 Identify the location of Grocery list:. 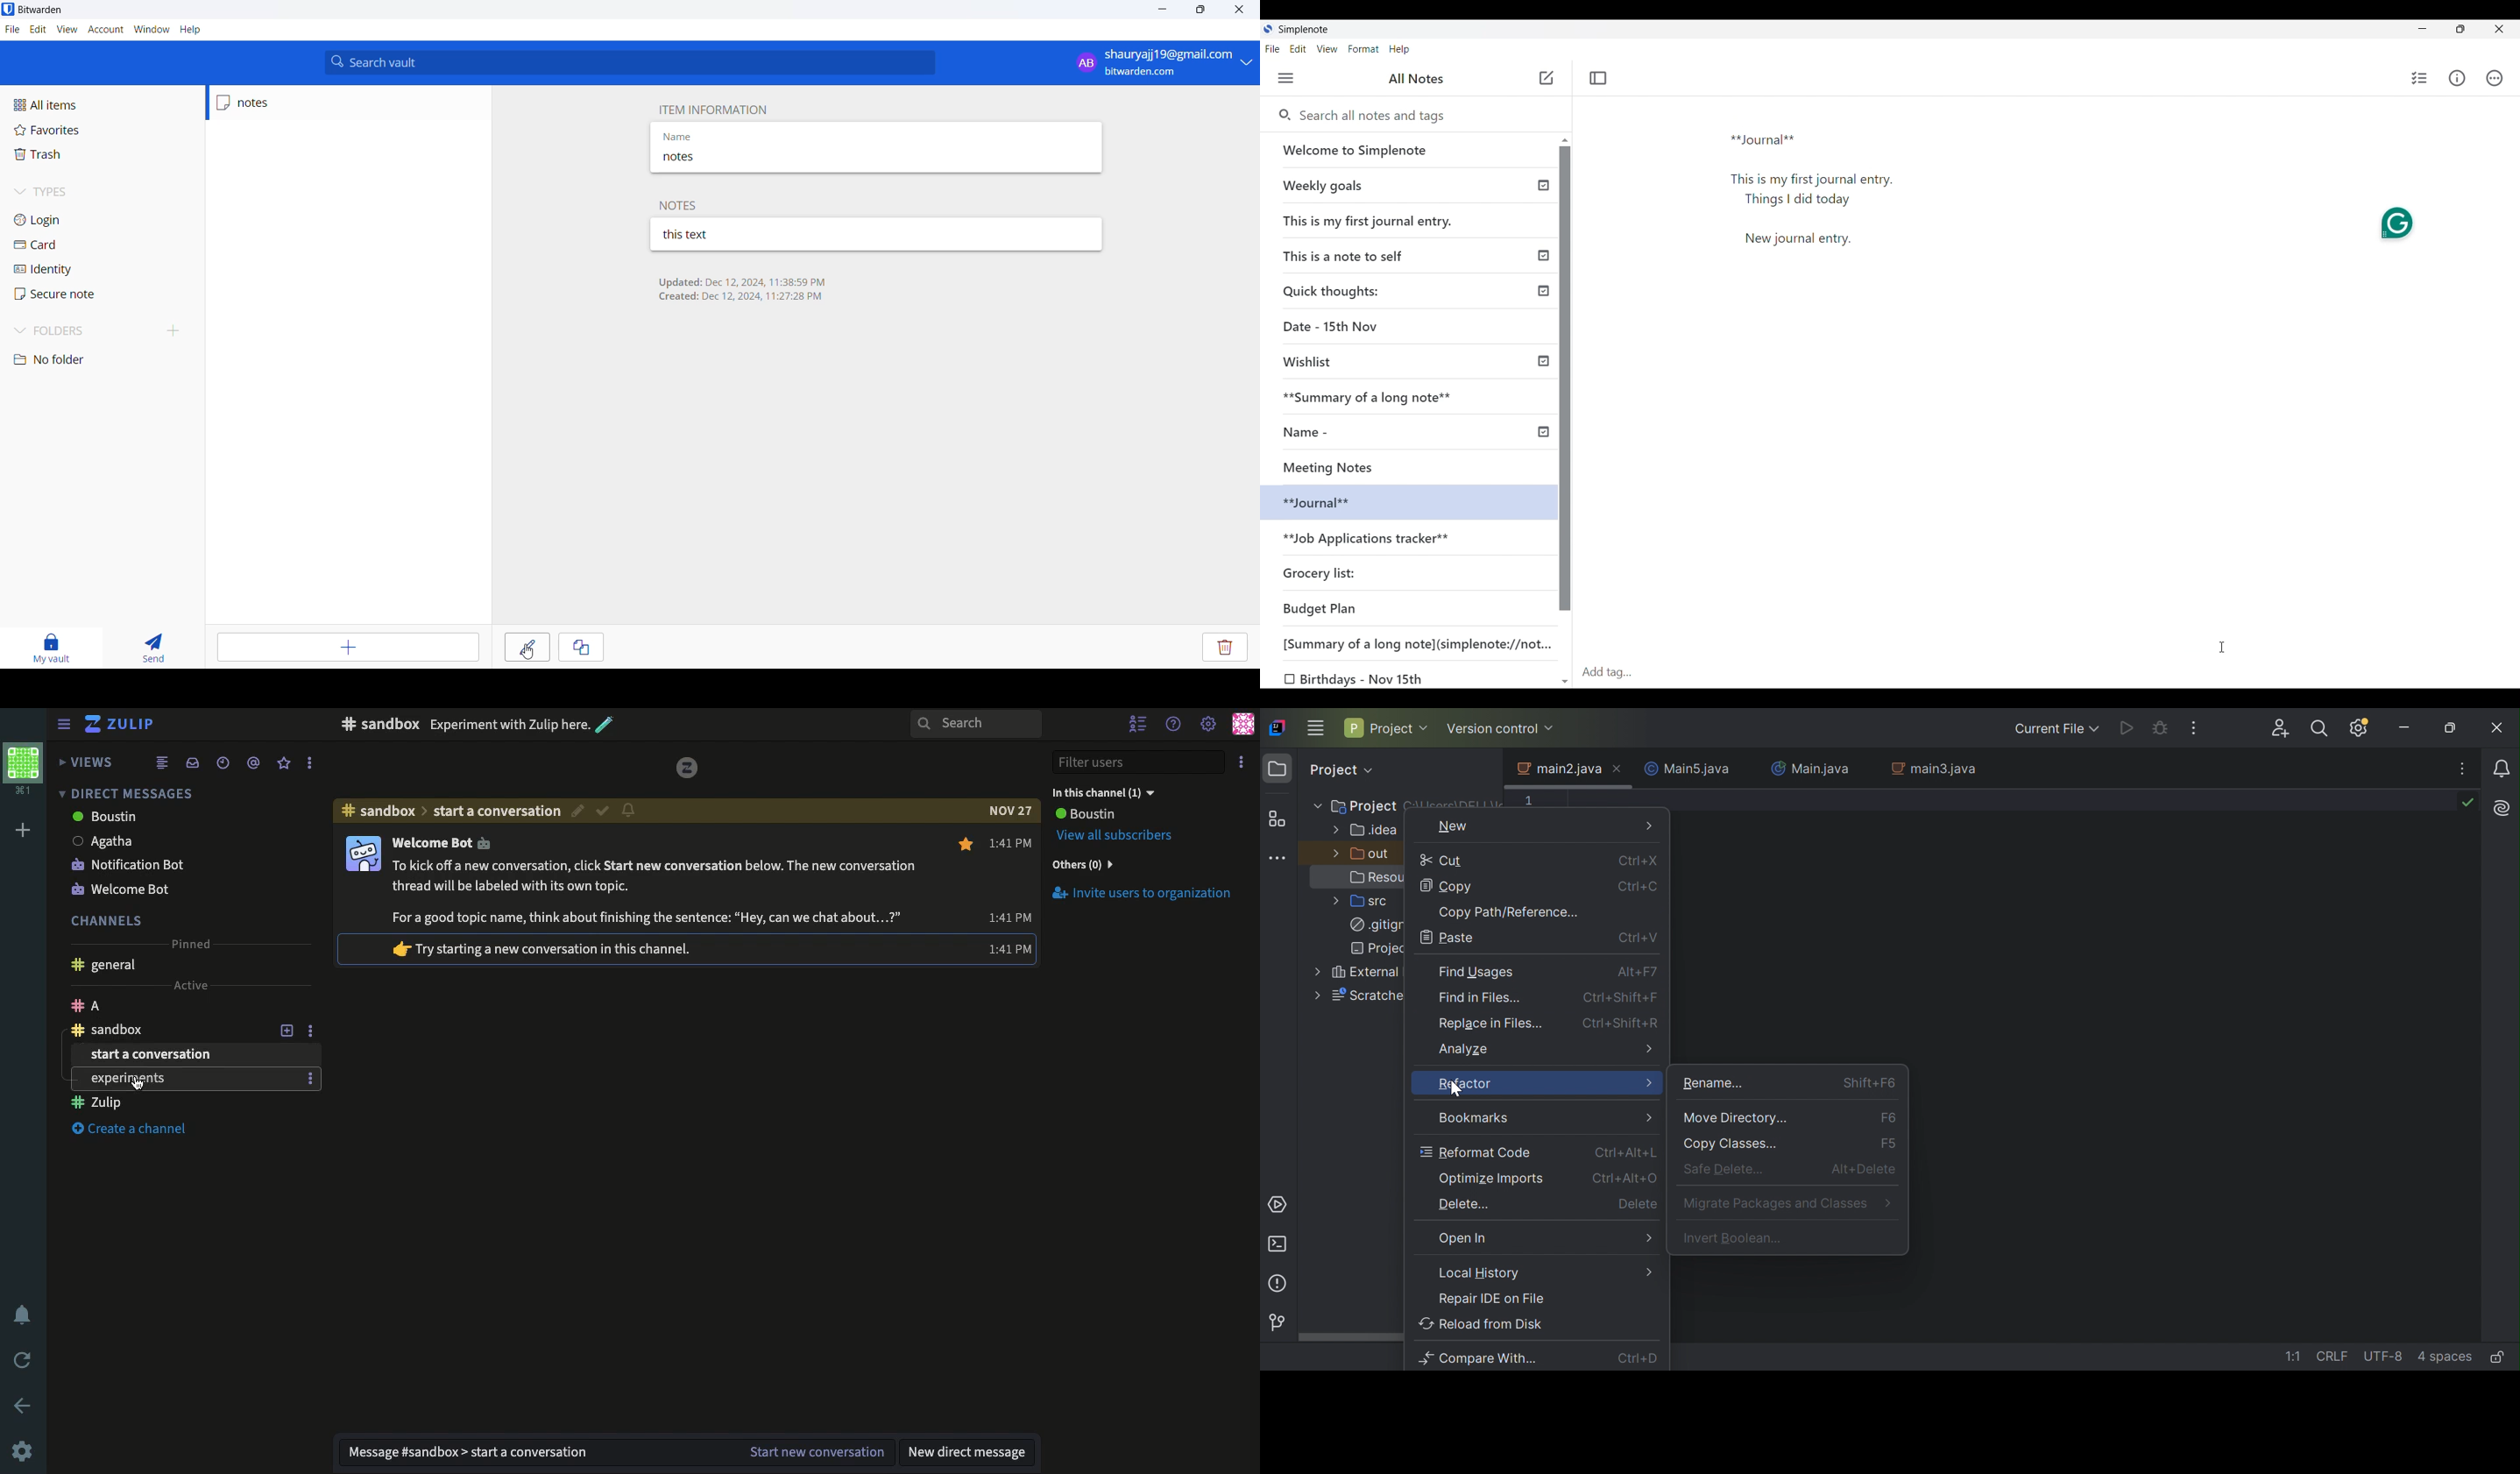
(1322, 572).